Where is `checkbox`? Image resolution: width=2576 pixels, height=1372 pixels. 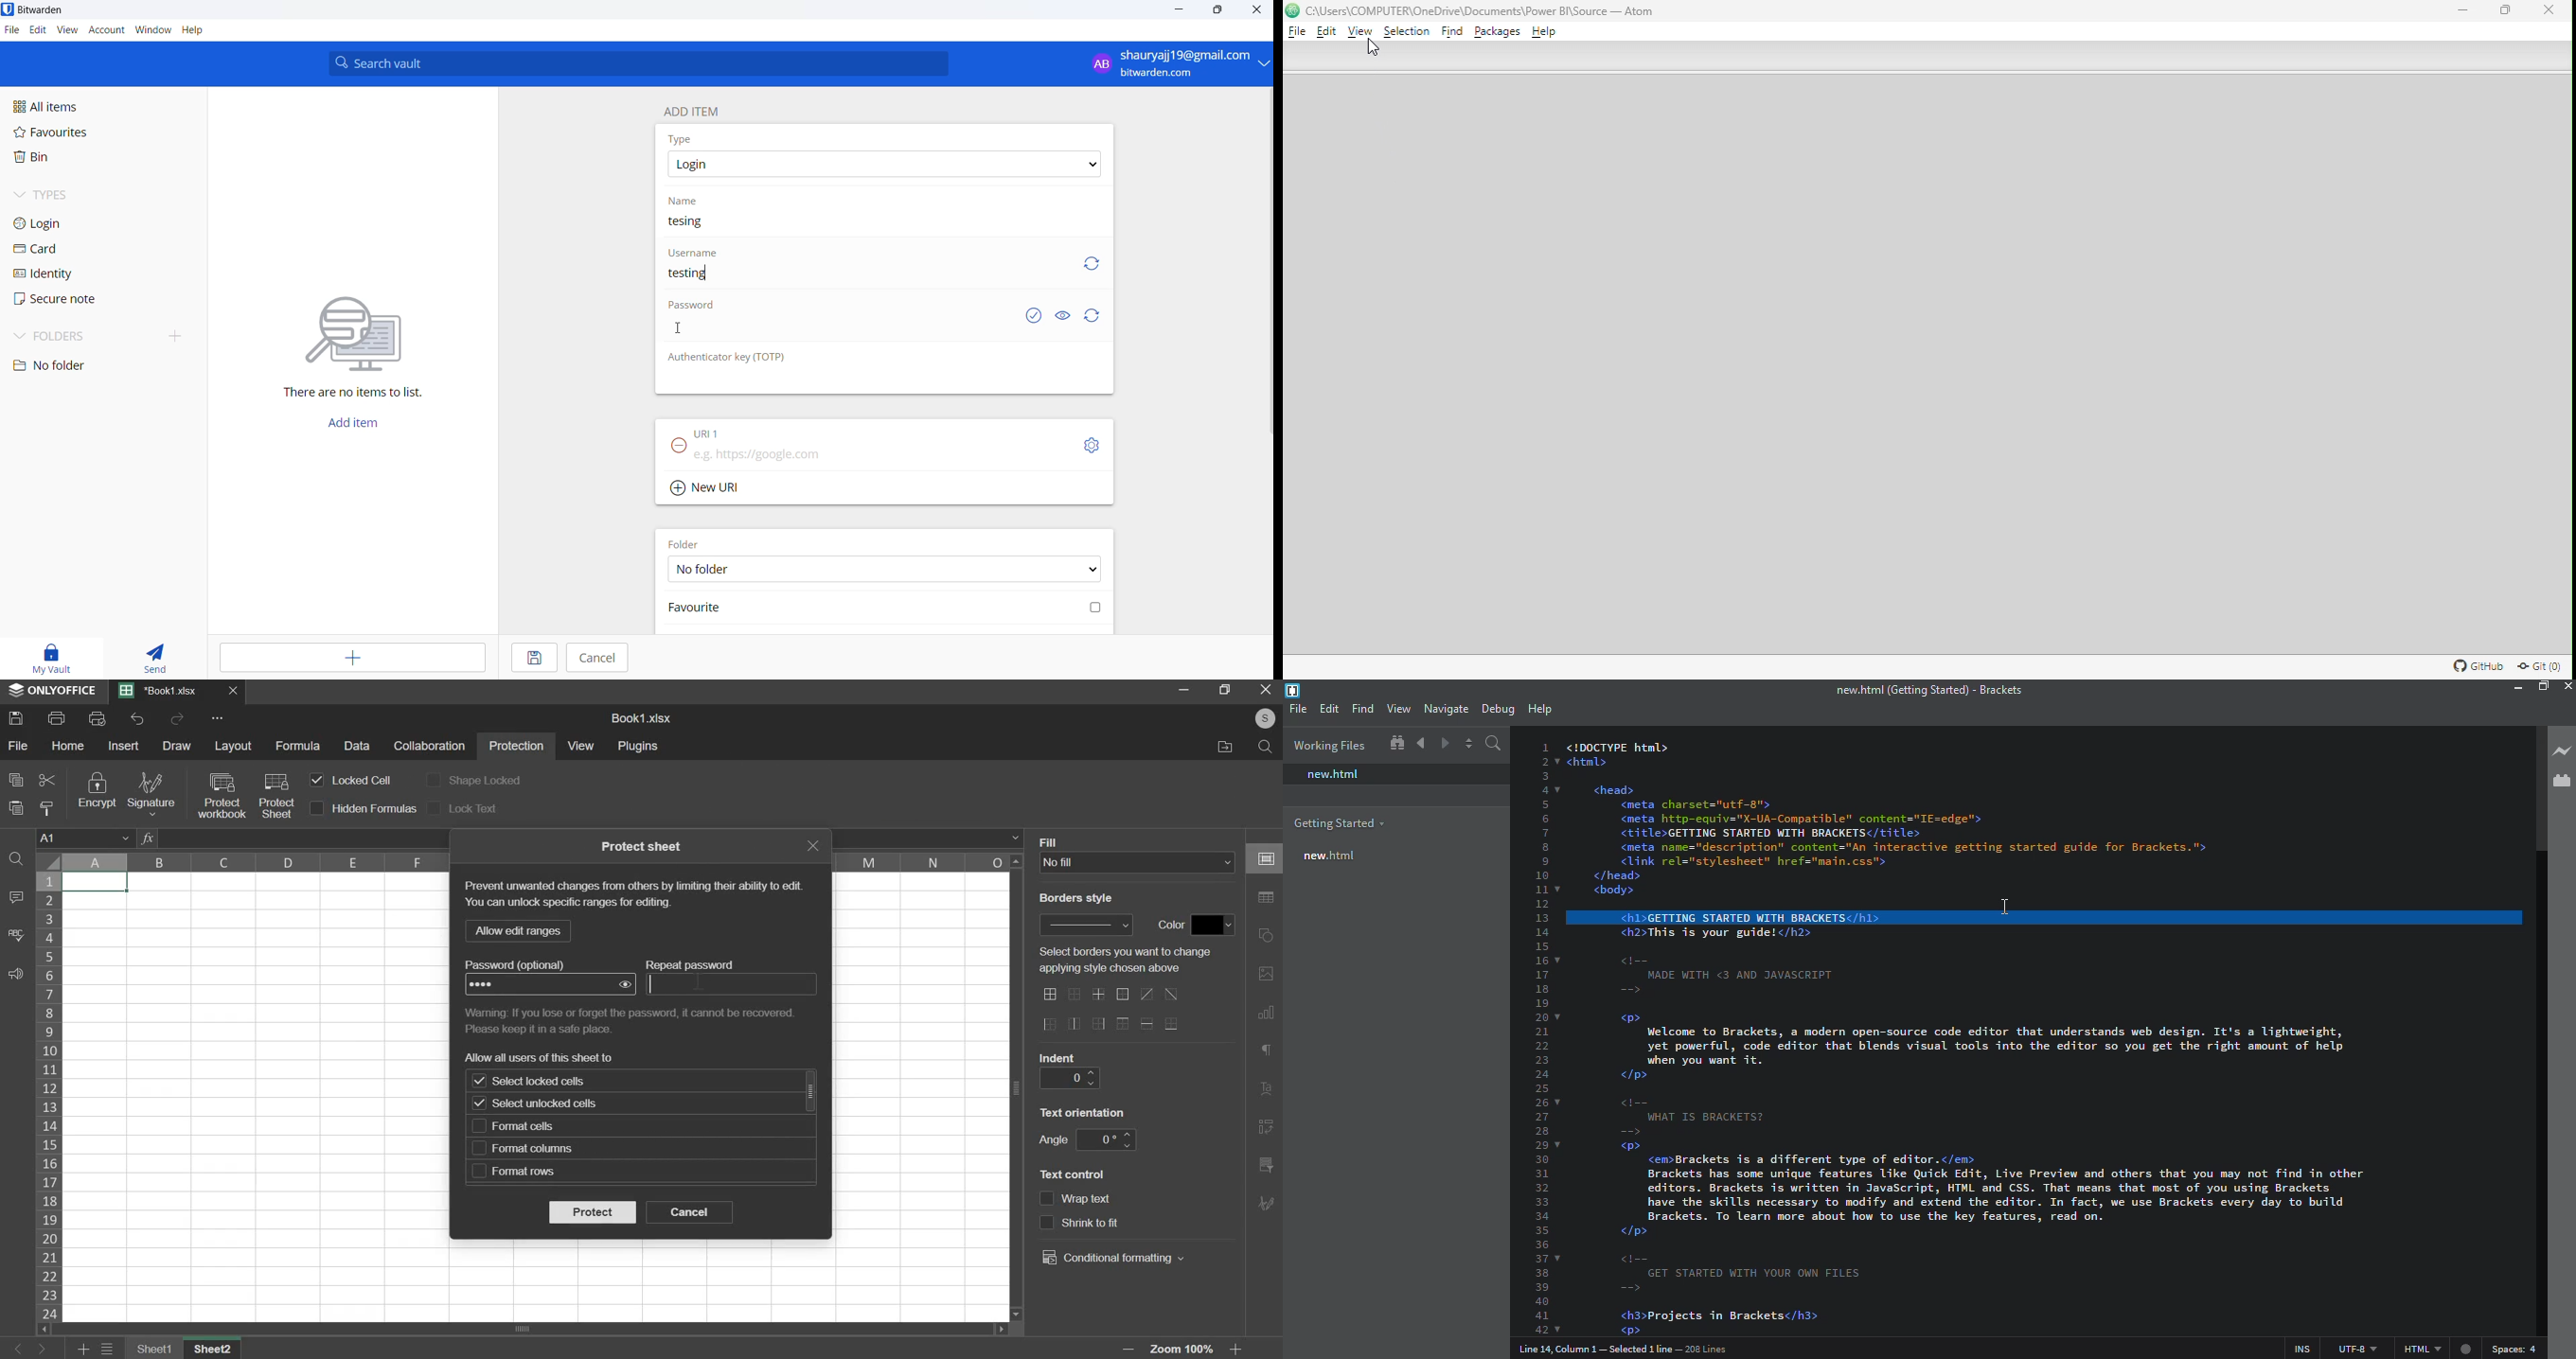
checkbox is located at coordinates (433, 779).